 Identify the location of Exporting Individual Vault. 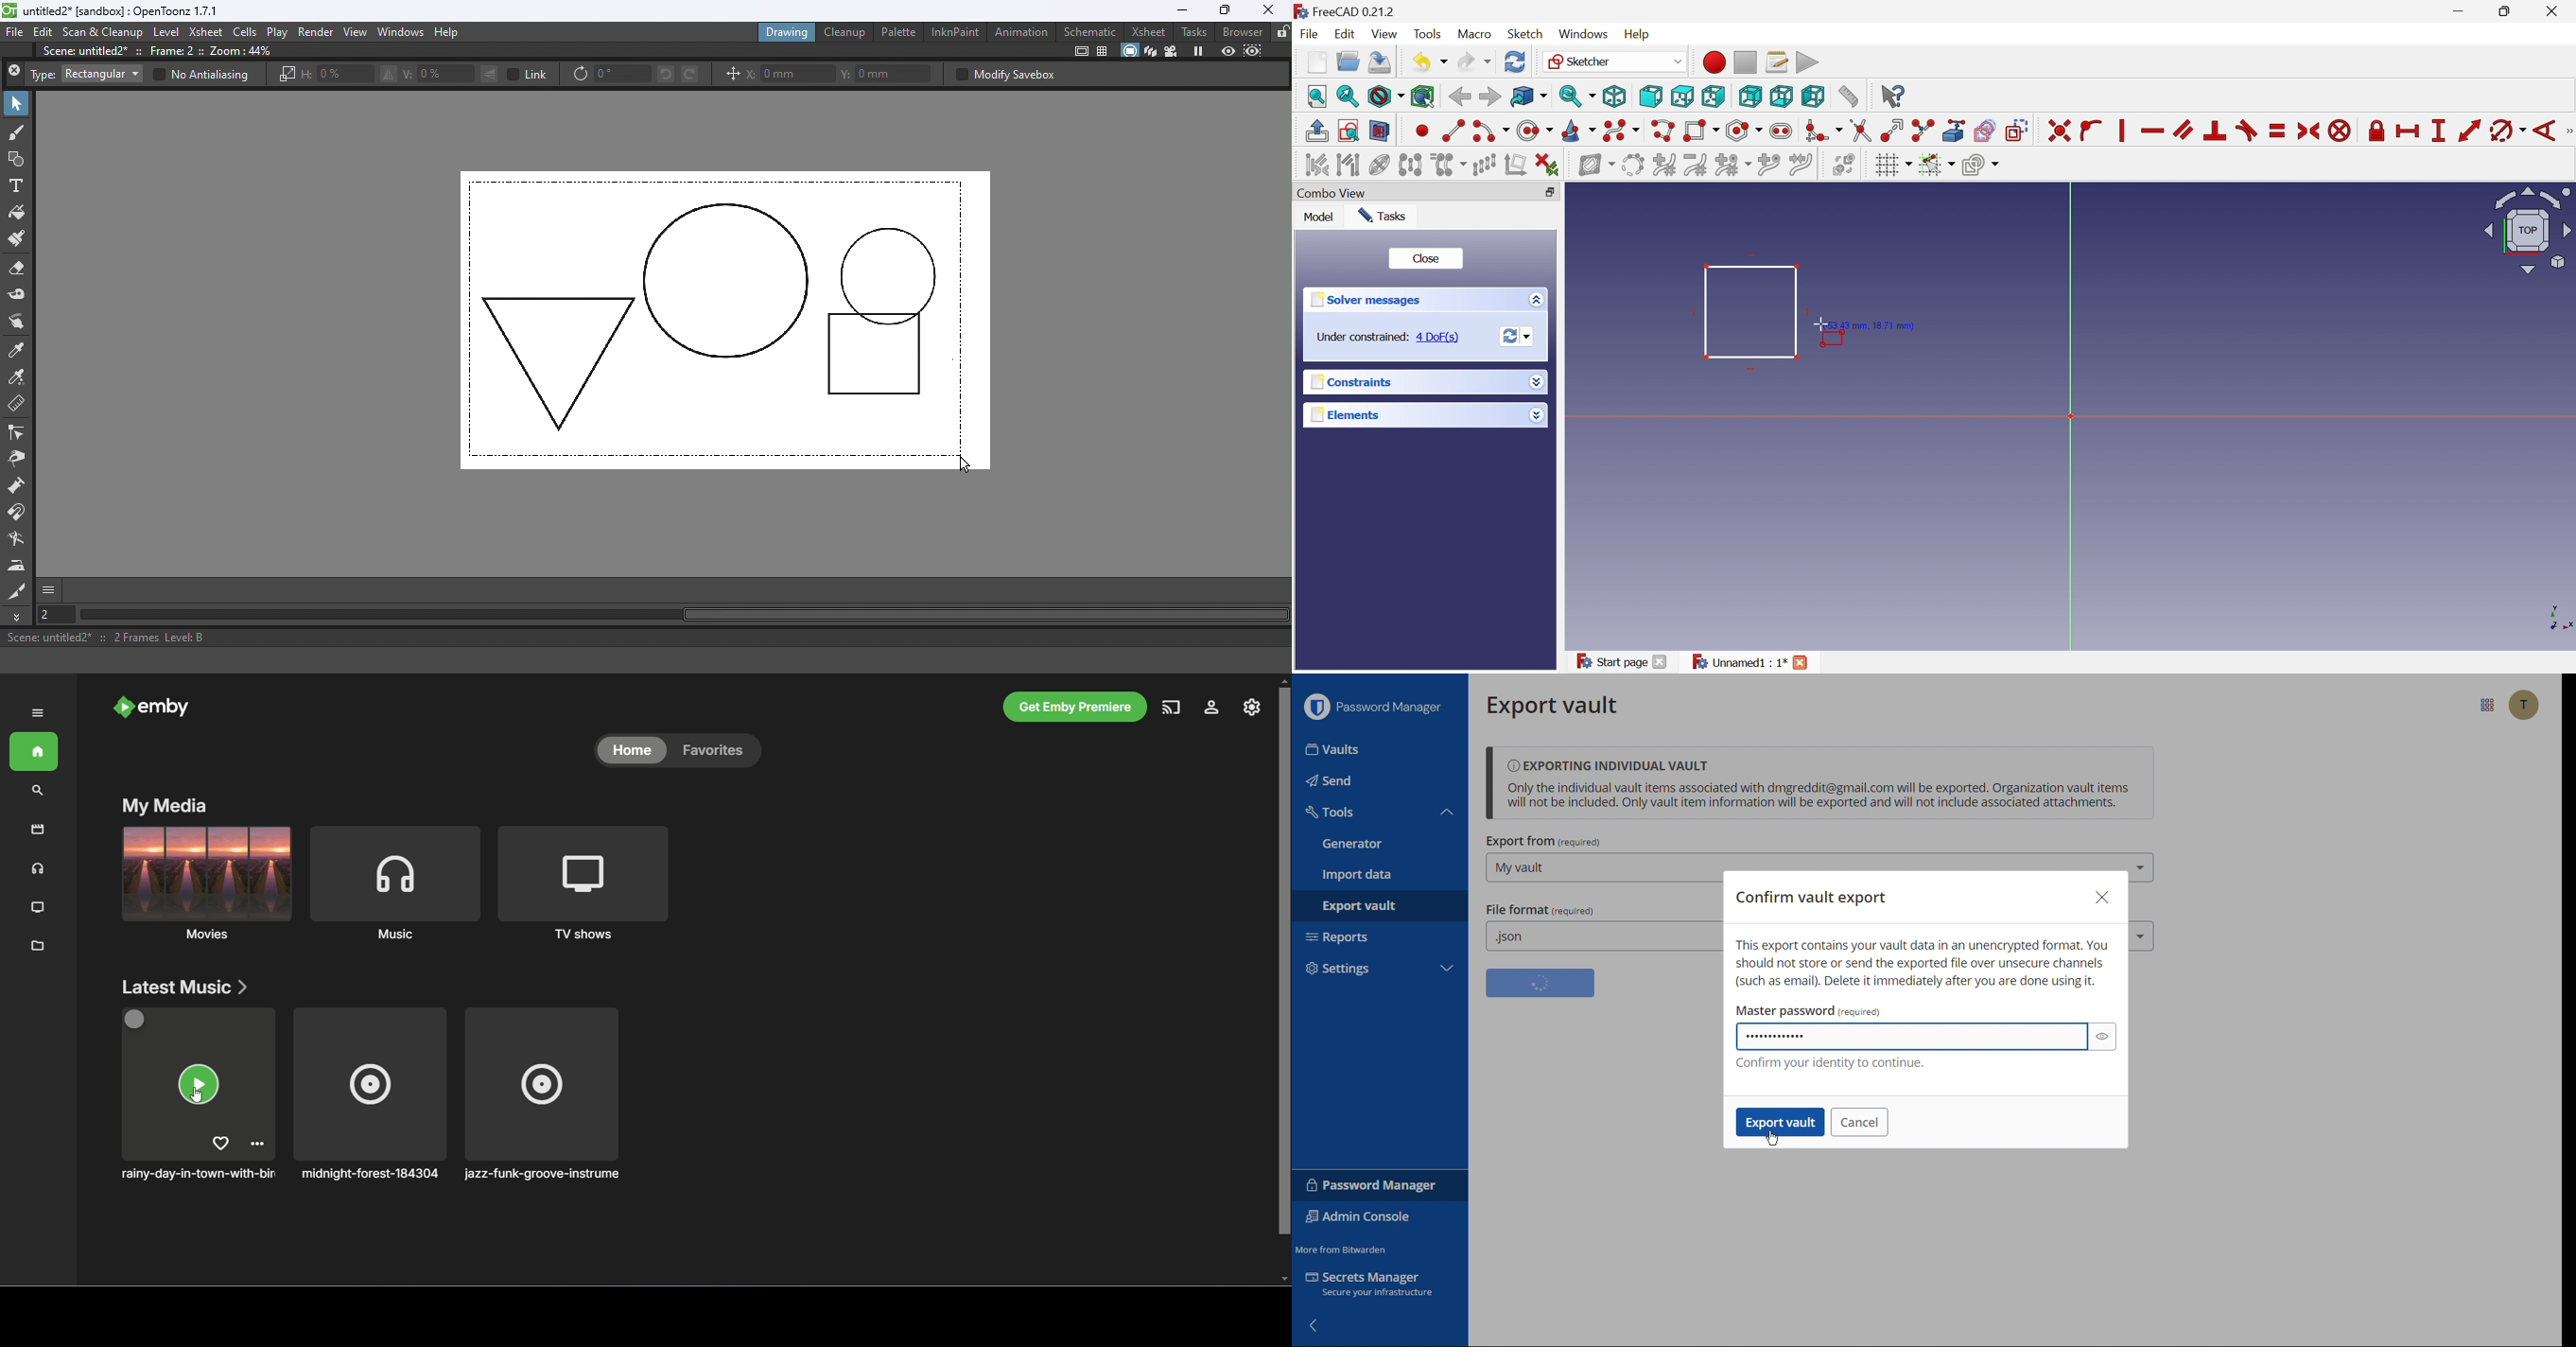
(1819, 784).